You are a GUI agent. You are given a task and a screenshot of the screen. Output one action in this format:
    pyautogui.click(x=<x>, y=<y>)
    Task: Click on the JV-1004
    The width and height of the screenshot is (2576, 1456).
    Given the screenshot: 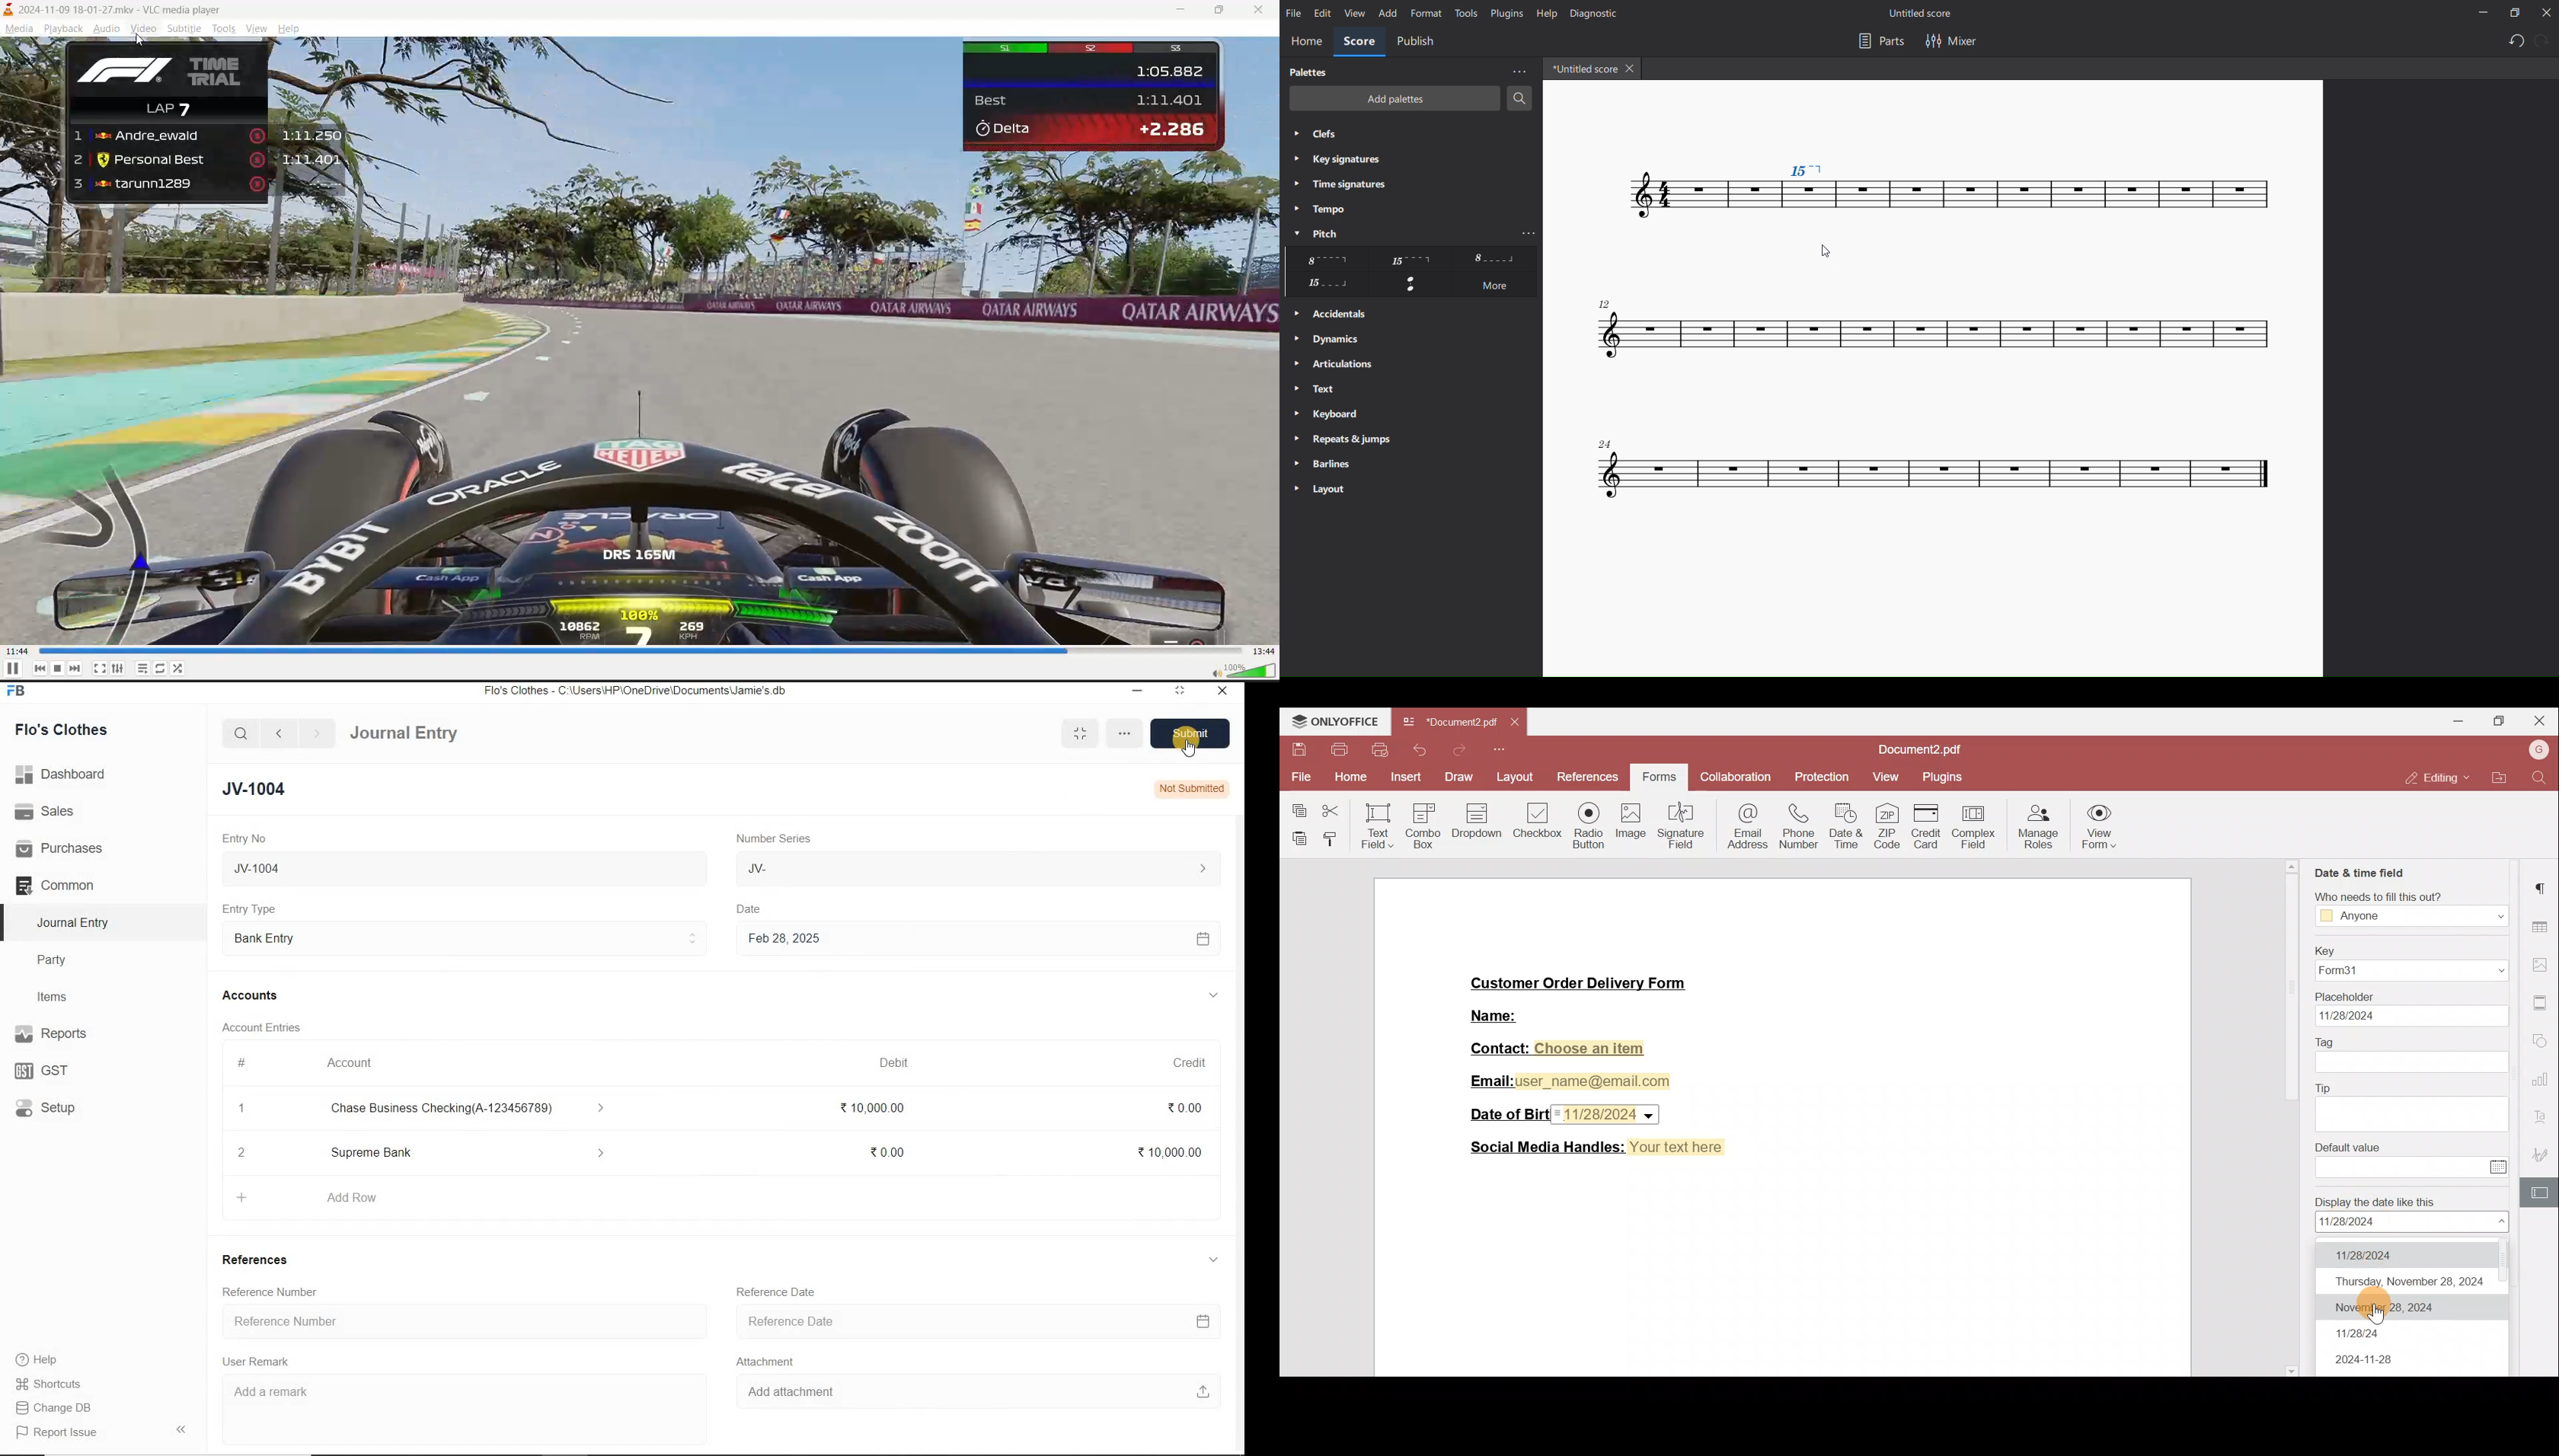 What is the action you would take?
    pyautogui.click(x=467, y=867)
    